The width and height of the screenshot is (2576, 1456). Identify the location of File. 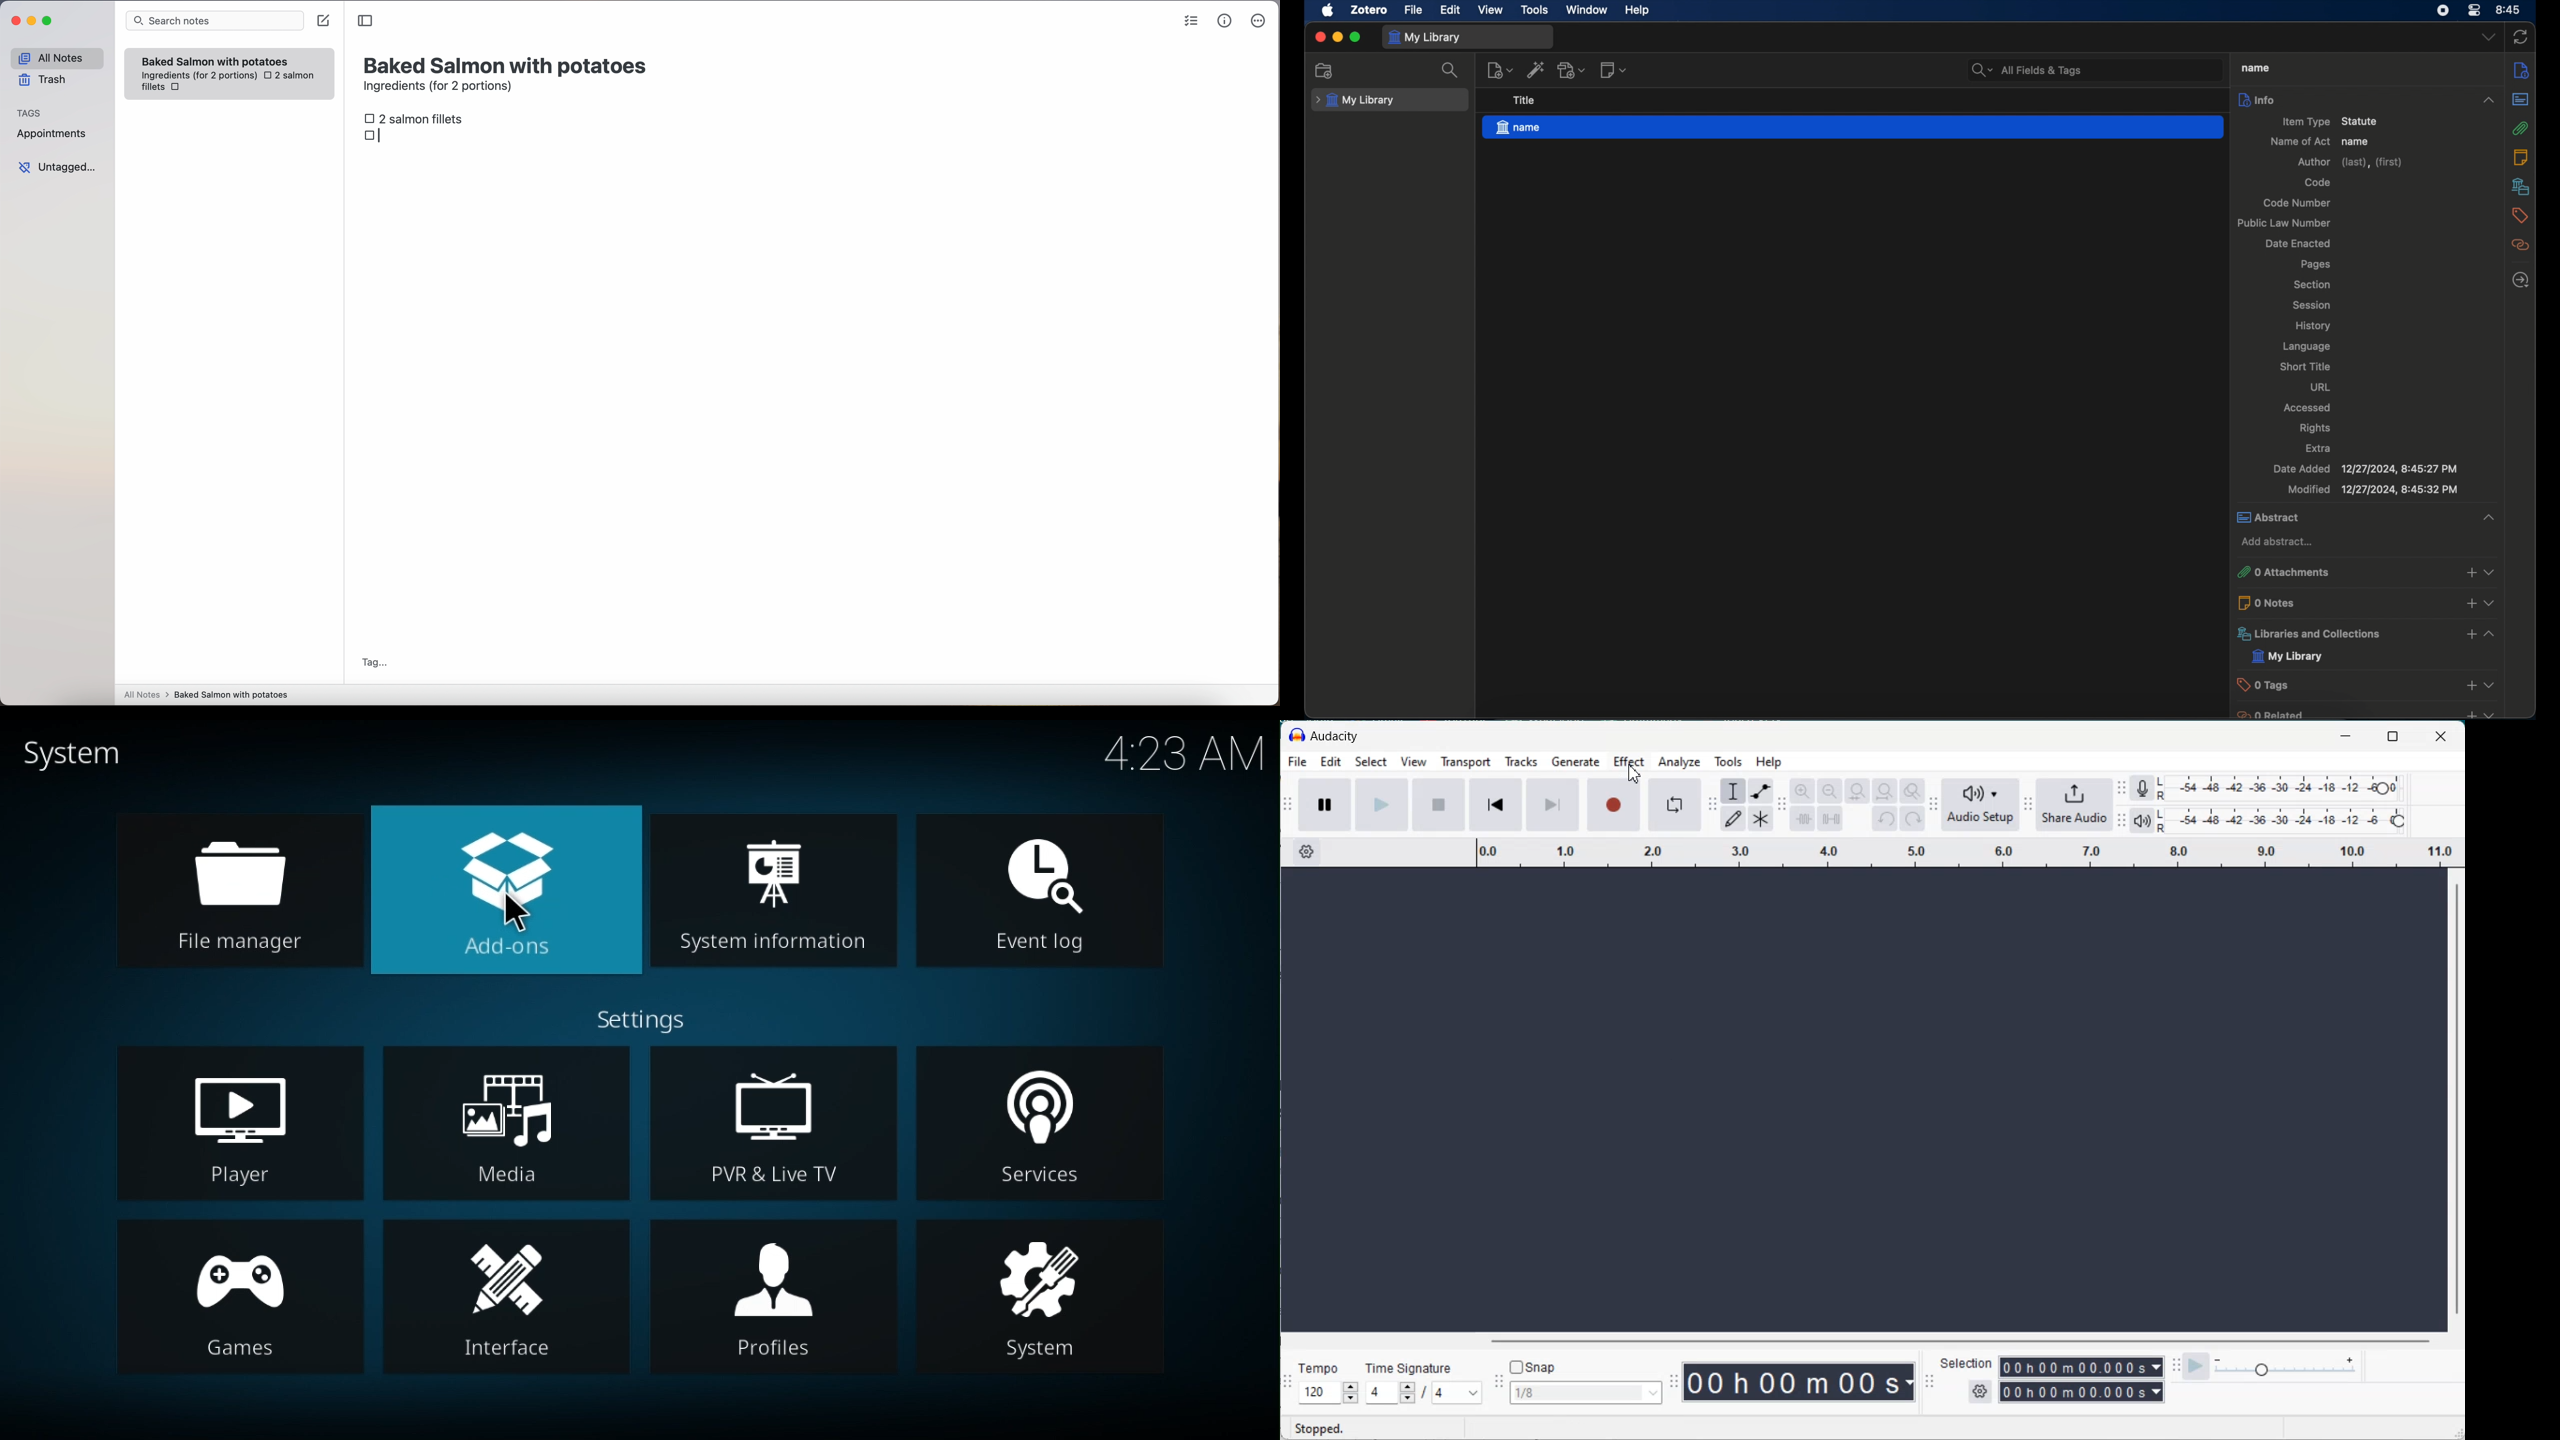
(1297, 762).